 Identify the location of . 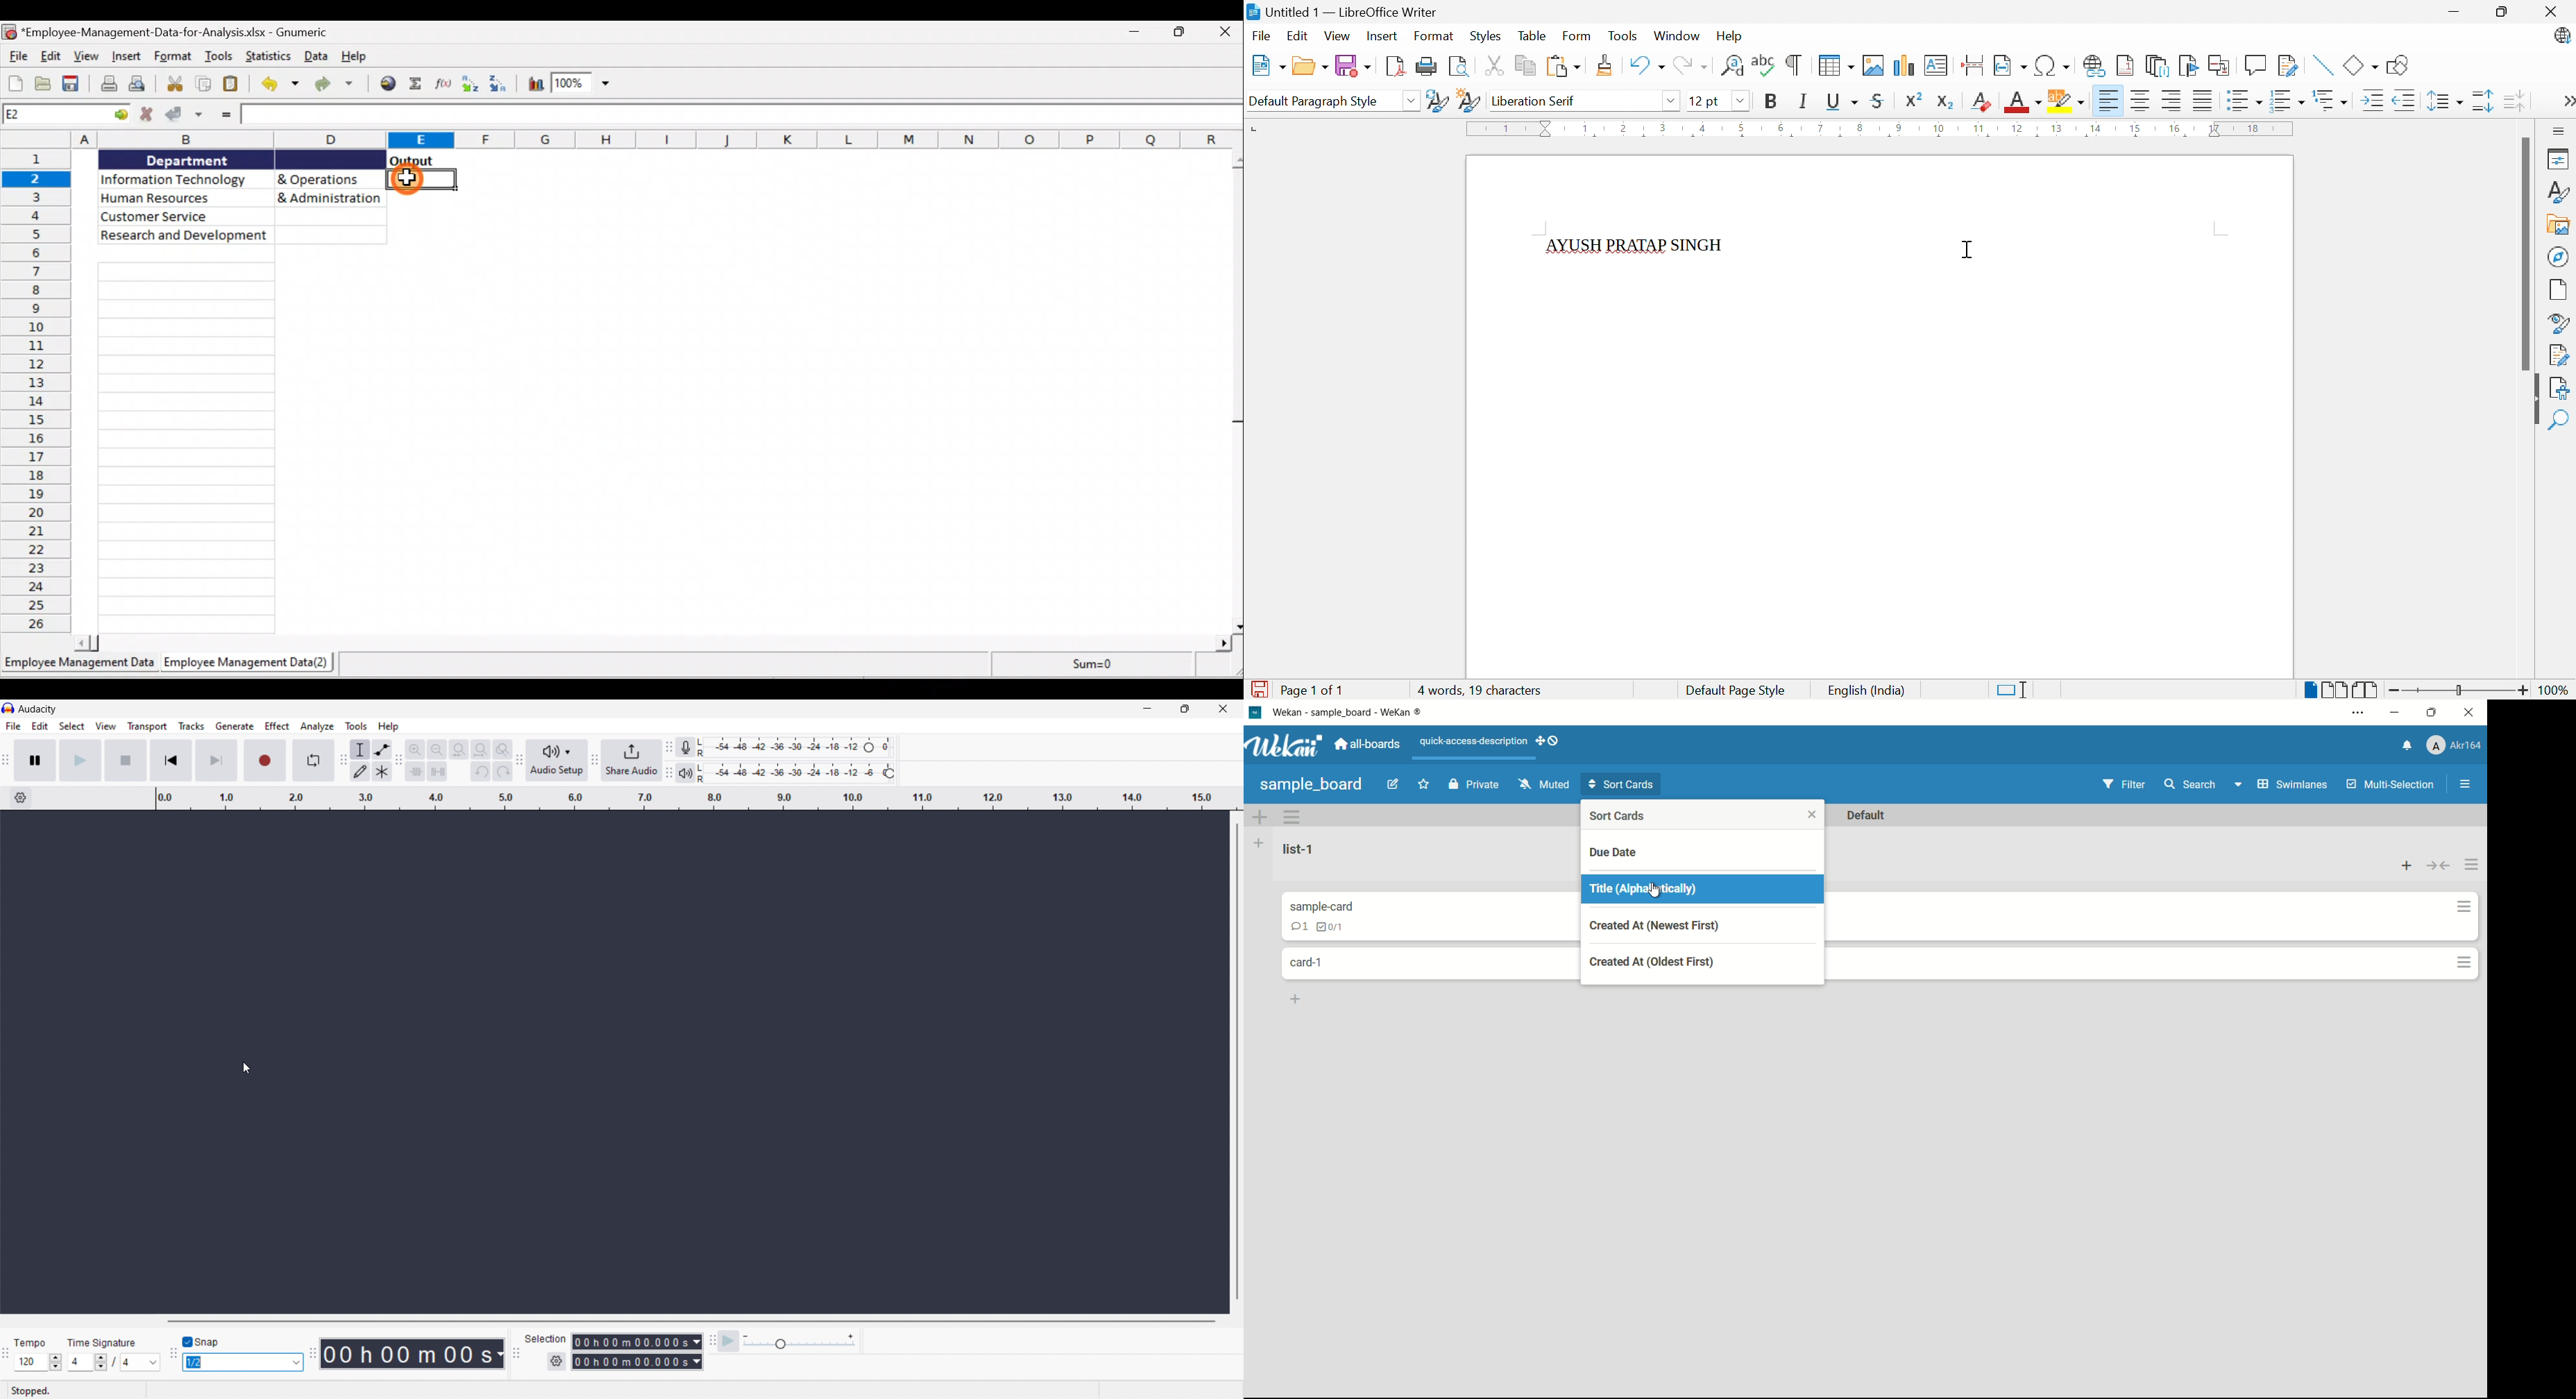
(1970, 251).